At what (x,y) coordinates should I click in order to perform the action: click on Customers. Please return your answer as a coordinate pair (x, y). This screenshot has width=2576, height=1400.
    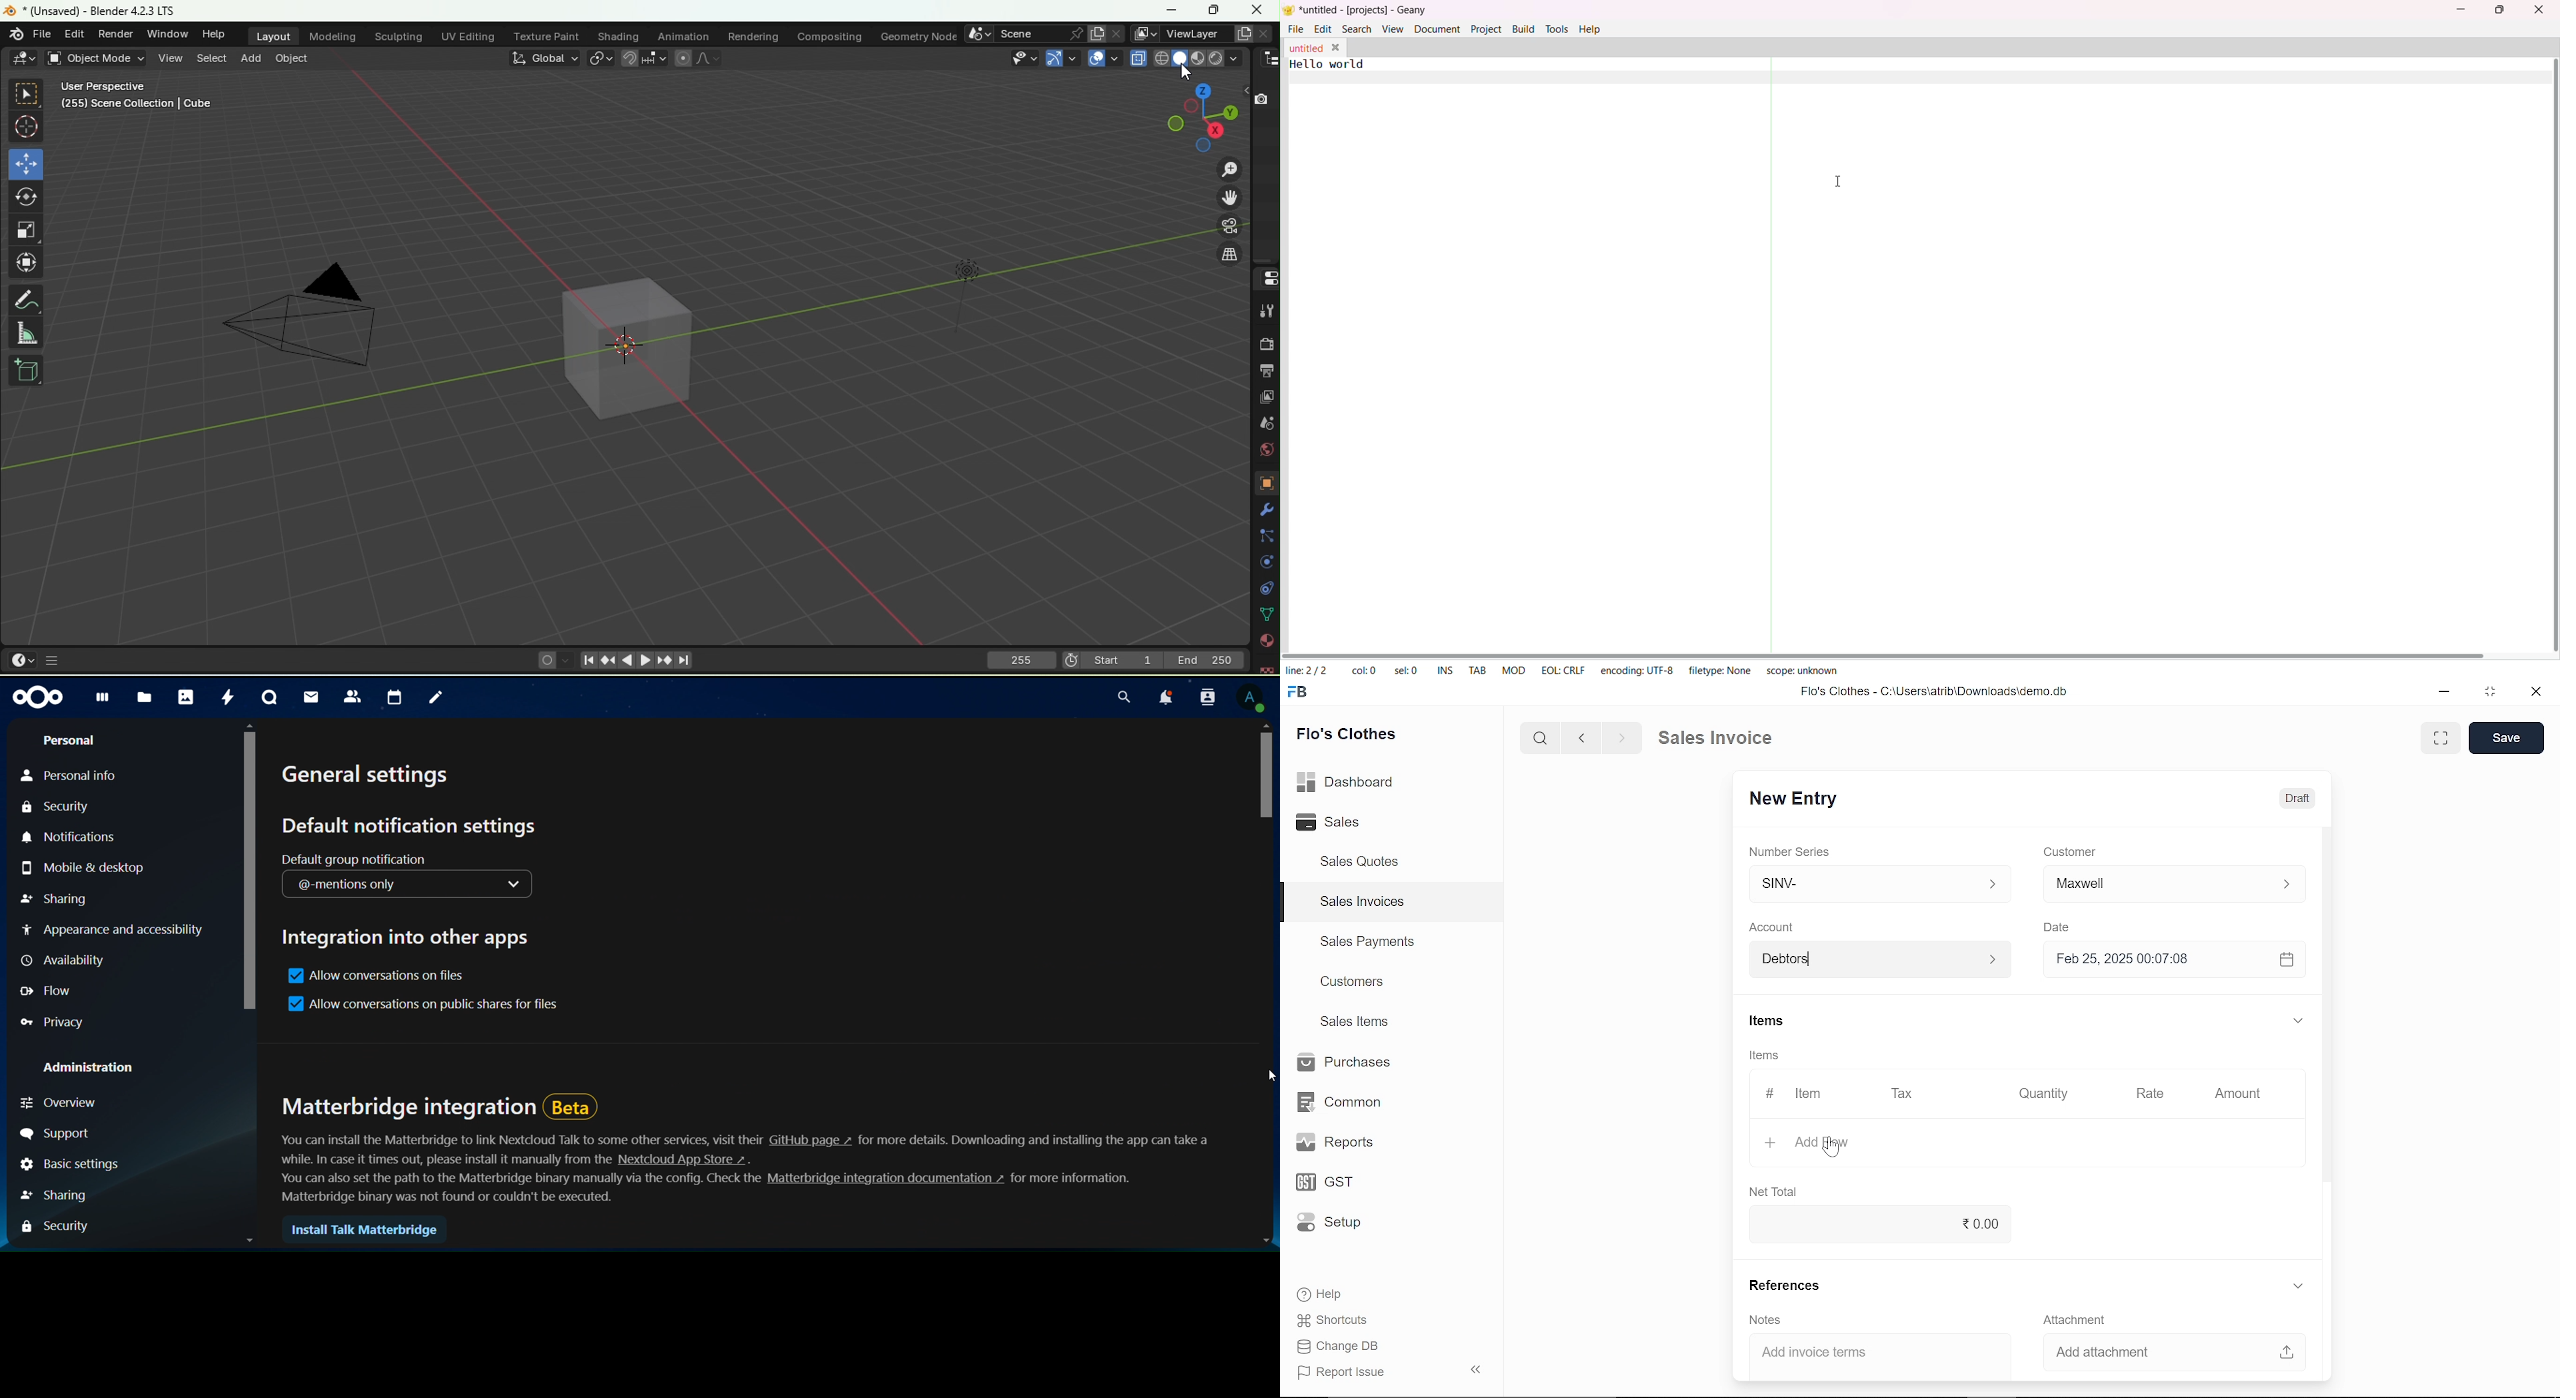
    Looking at the image, I should click on (1354, 981).